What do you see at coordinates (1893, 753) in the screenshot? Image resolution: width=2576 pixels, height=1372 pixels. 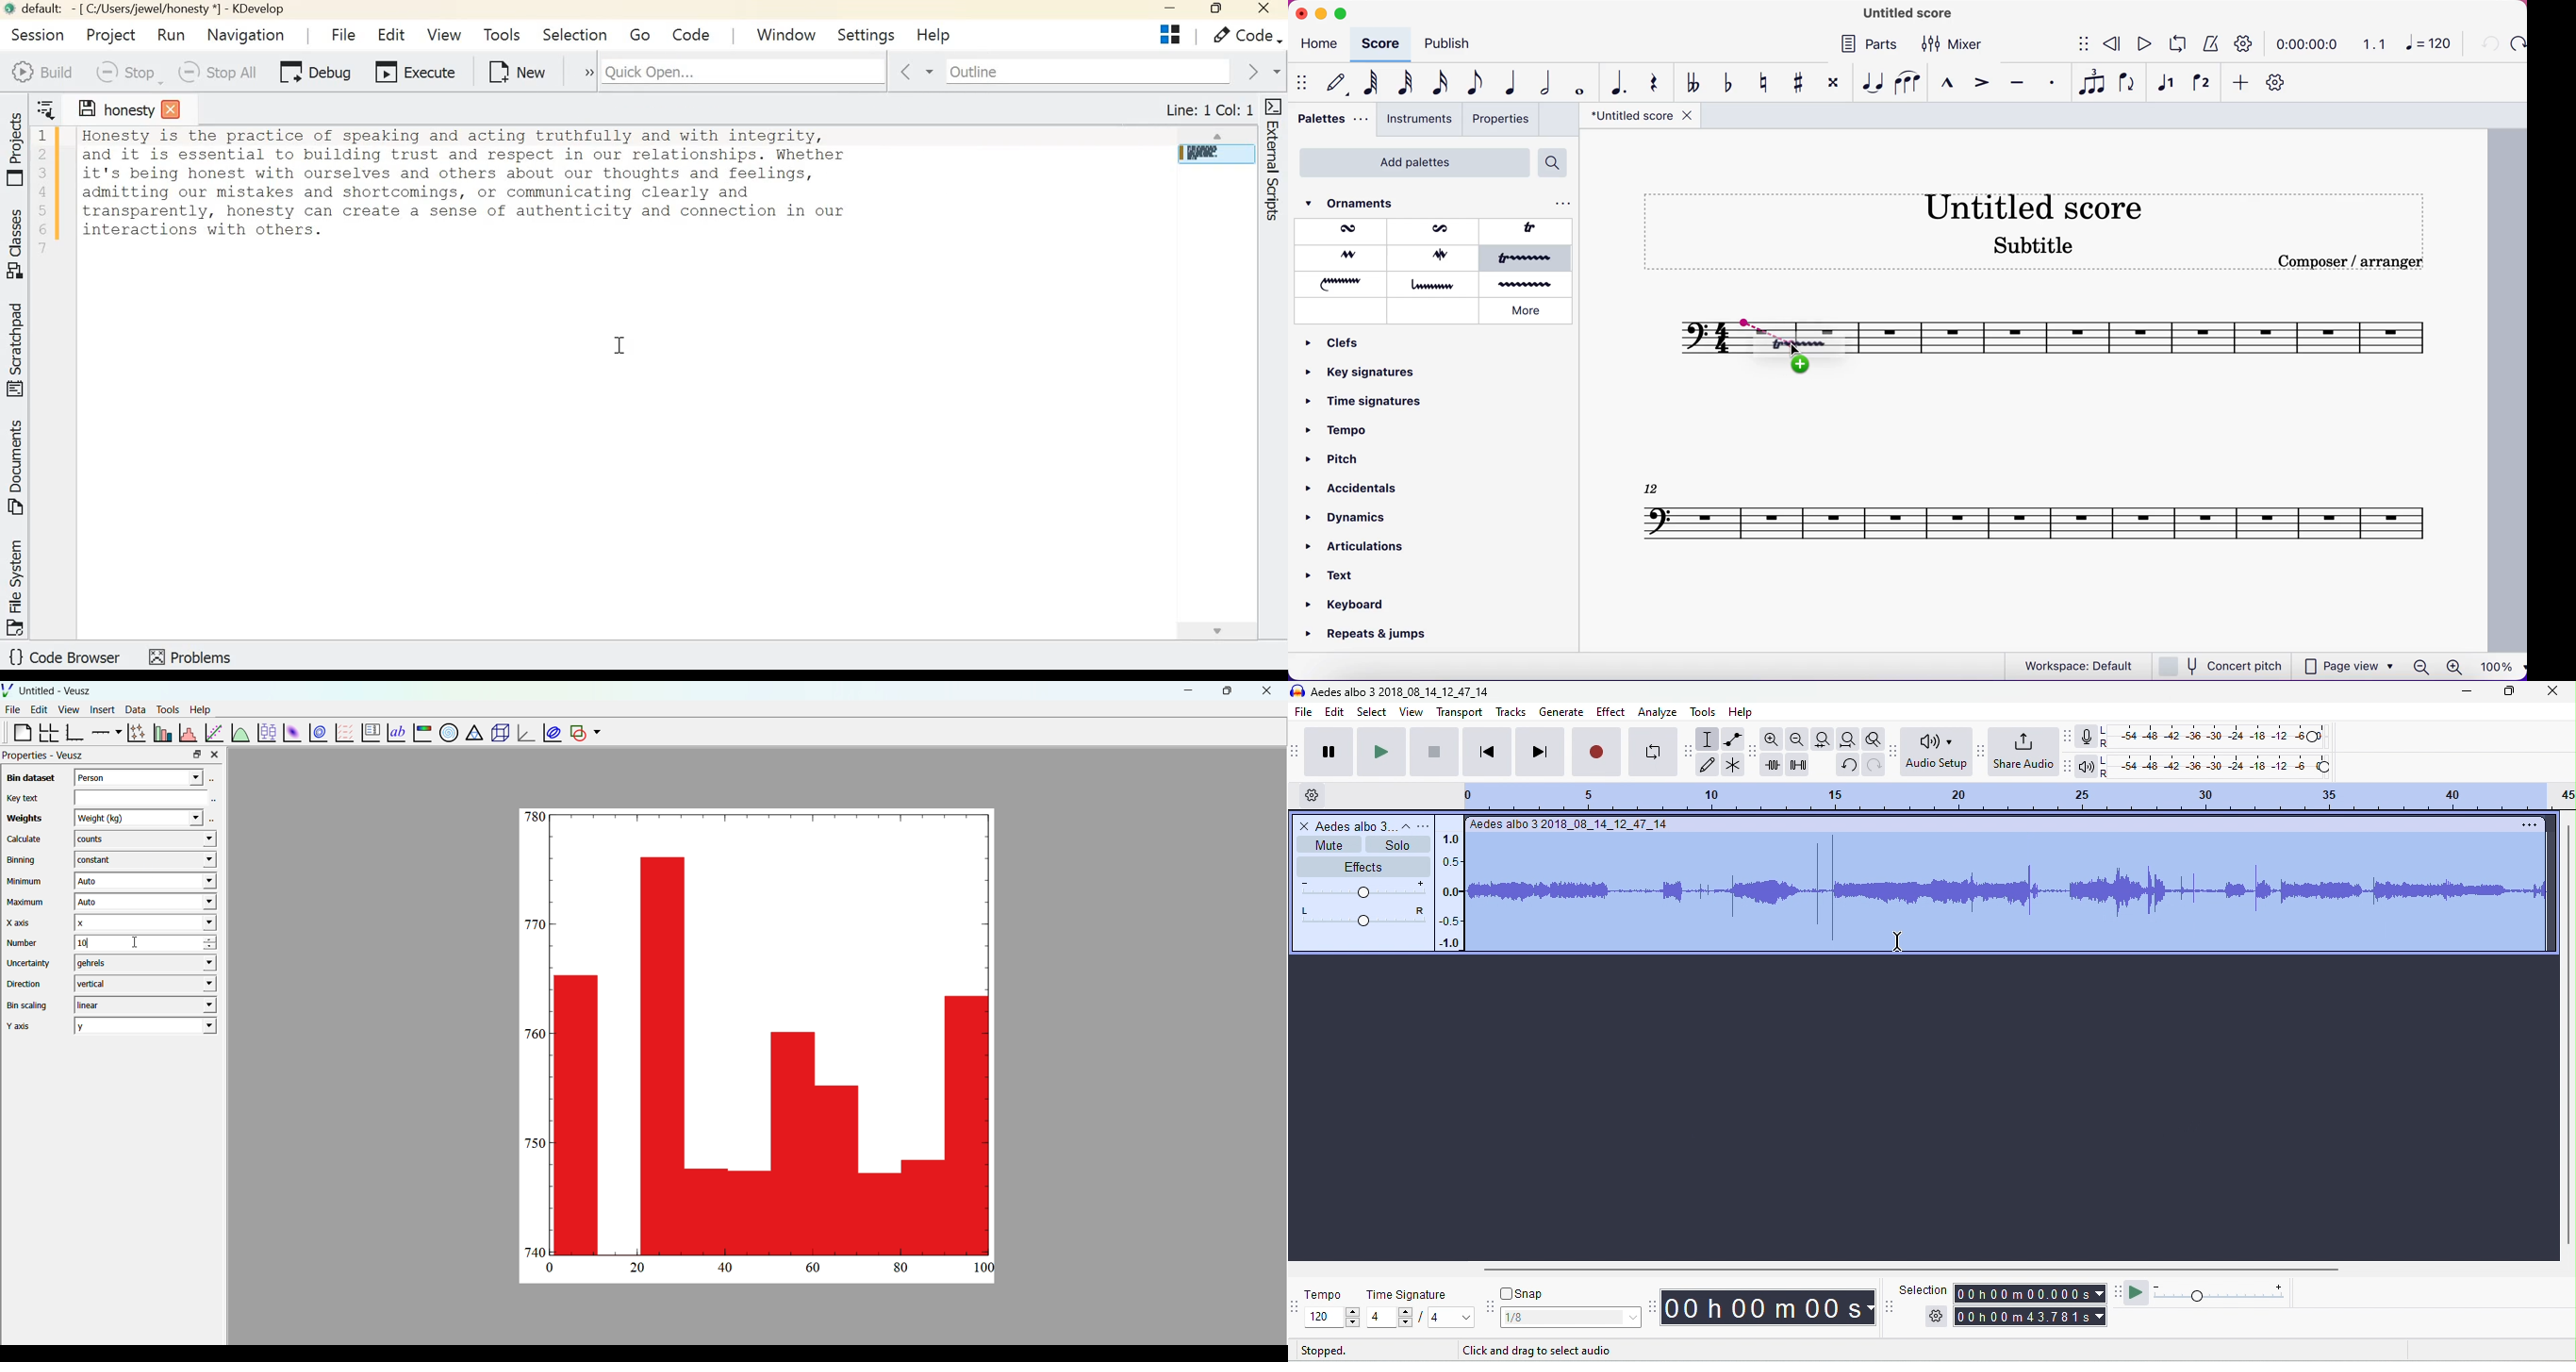 I see `audacity audio setup toolbar` at bounding box center [1893, 753].